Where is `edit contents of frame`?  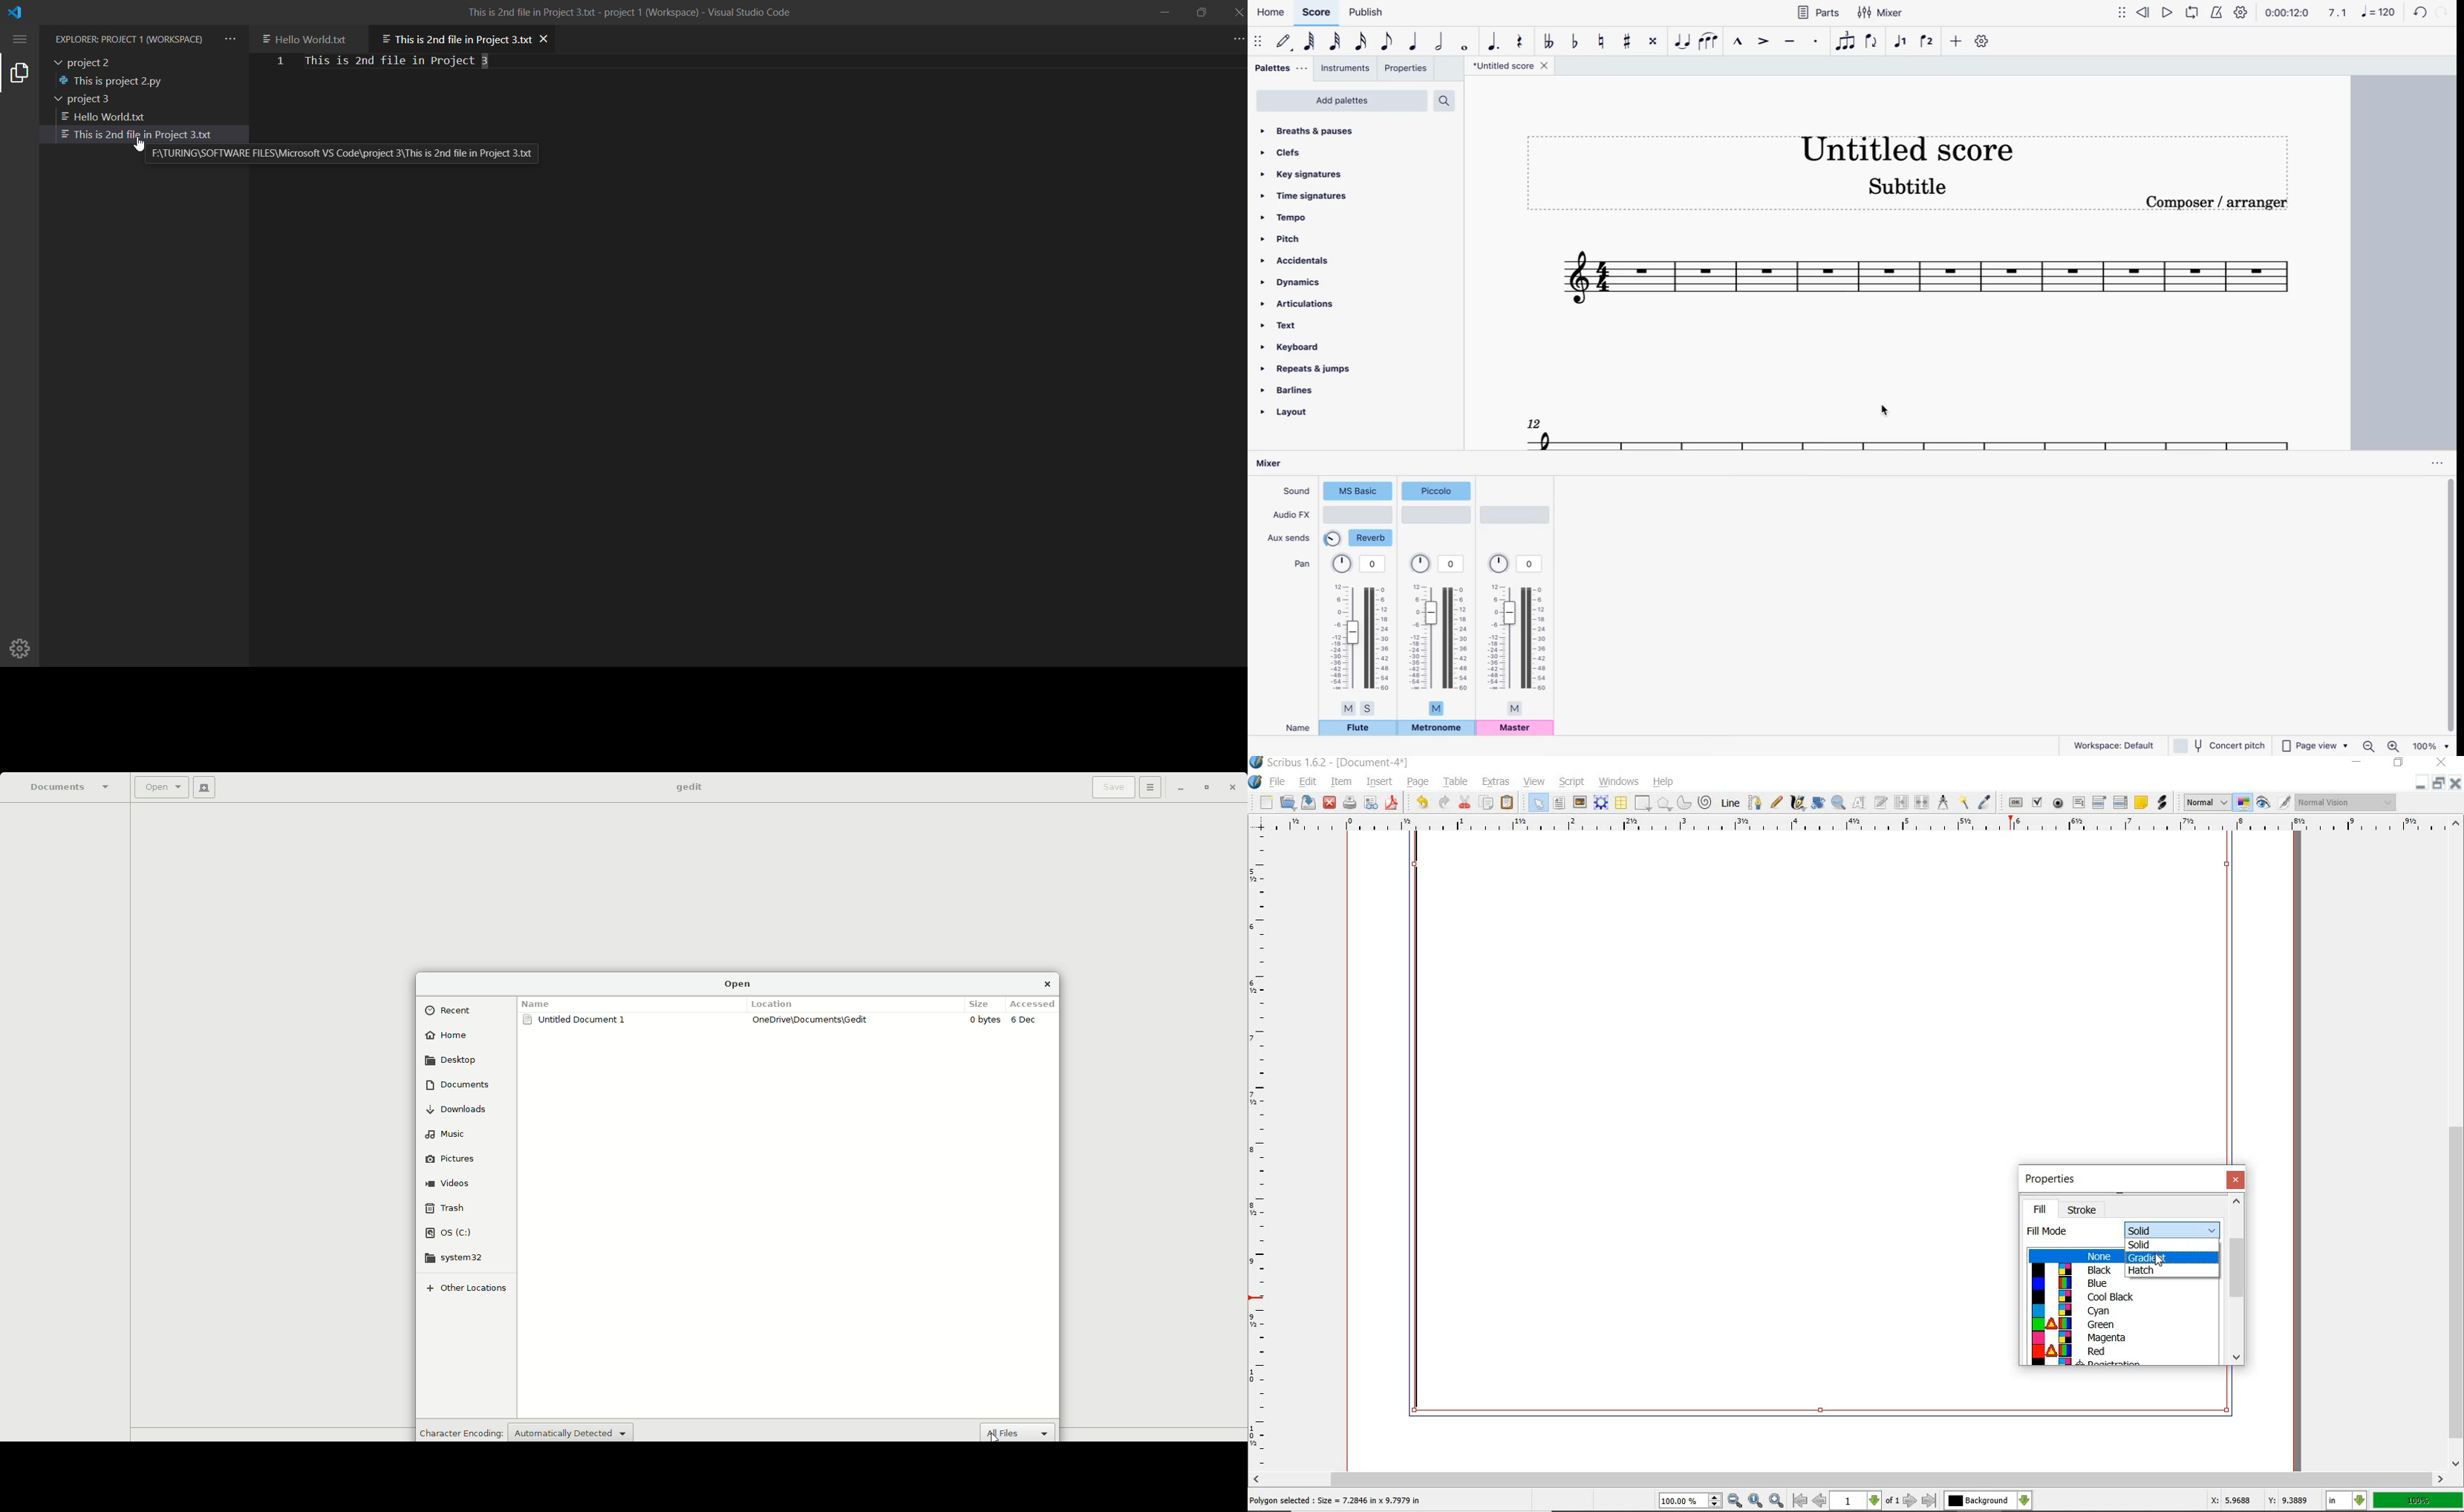 edit contents of frame is located at coordinates (1858, 802).